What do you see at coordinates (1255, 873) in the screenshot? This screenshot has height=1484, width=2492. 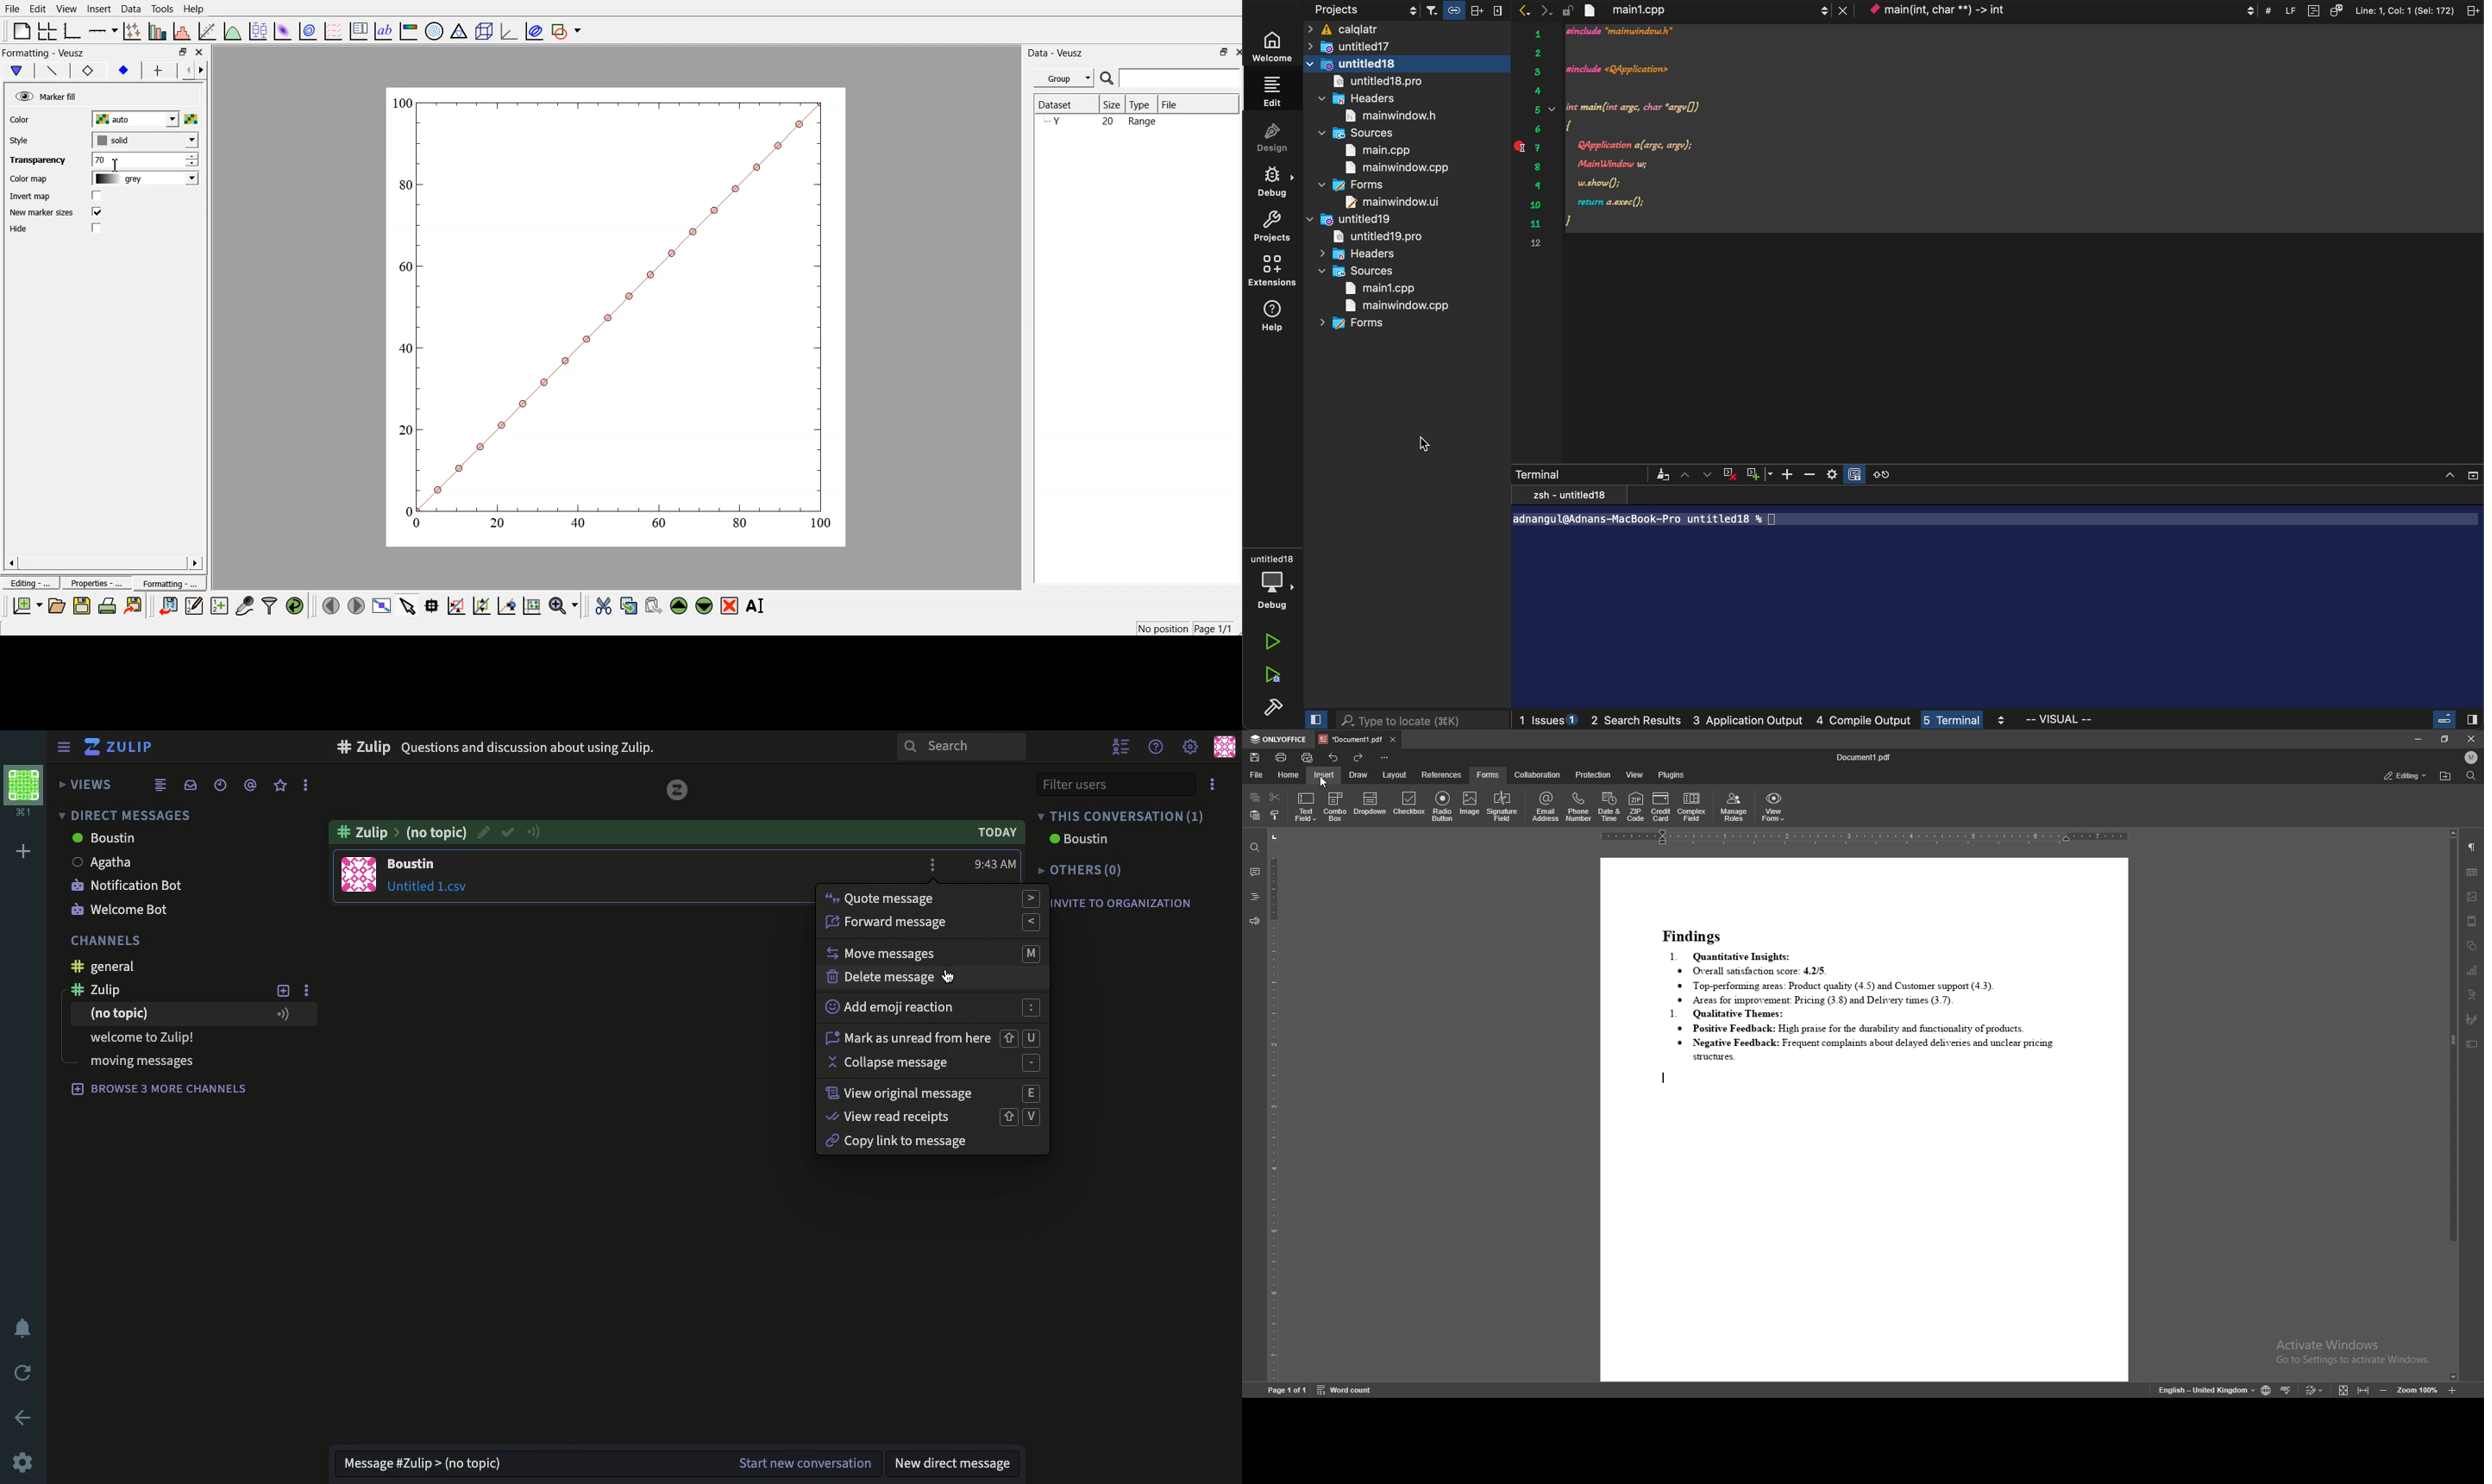 I see `comment` at bounding box center [1255, 873].